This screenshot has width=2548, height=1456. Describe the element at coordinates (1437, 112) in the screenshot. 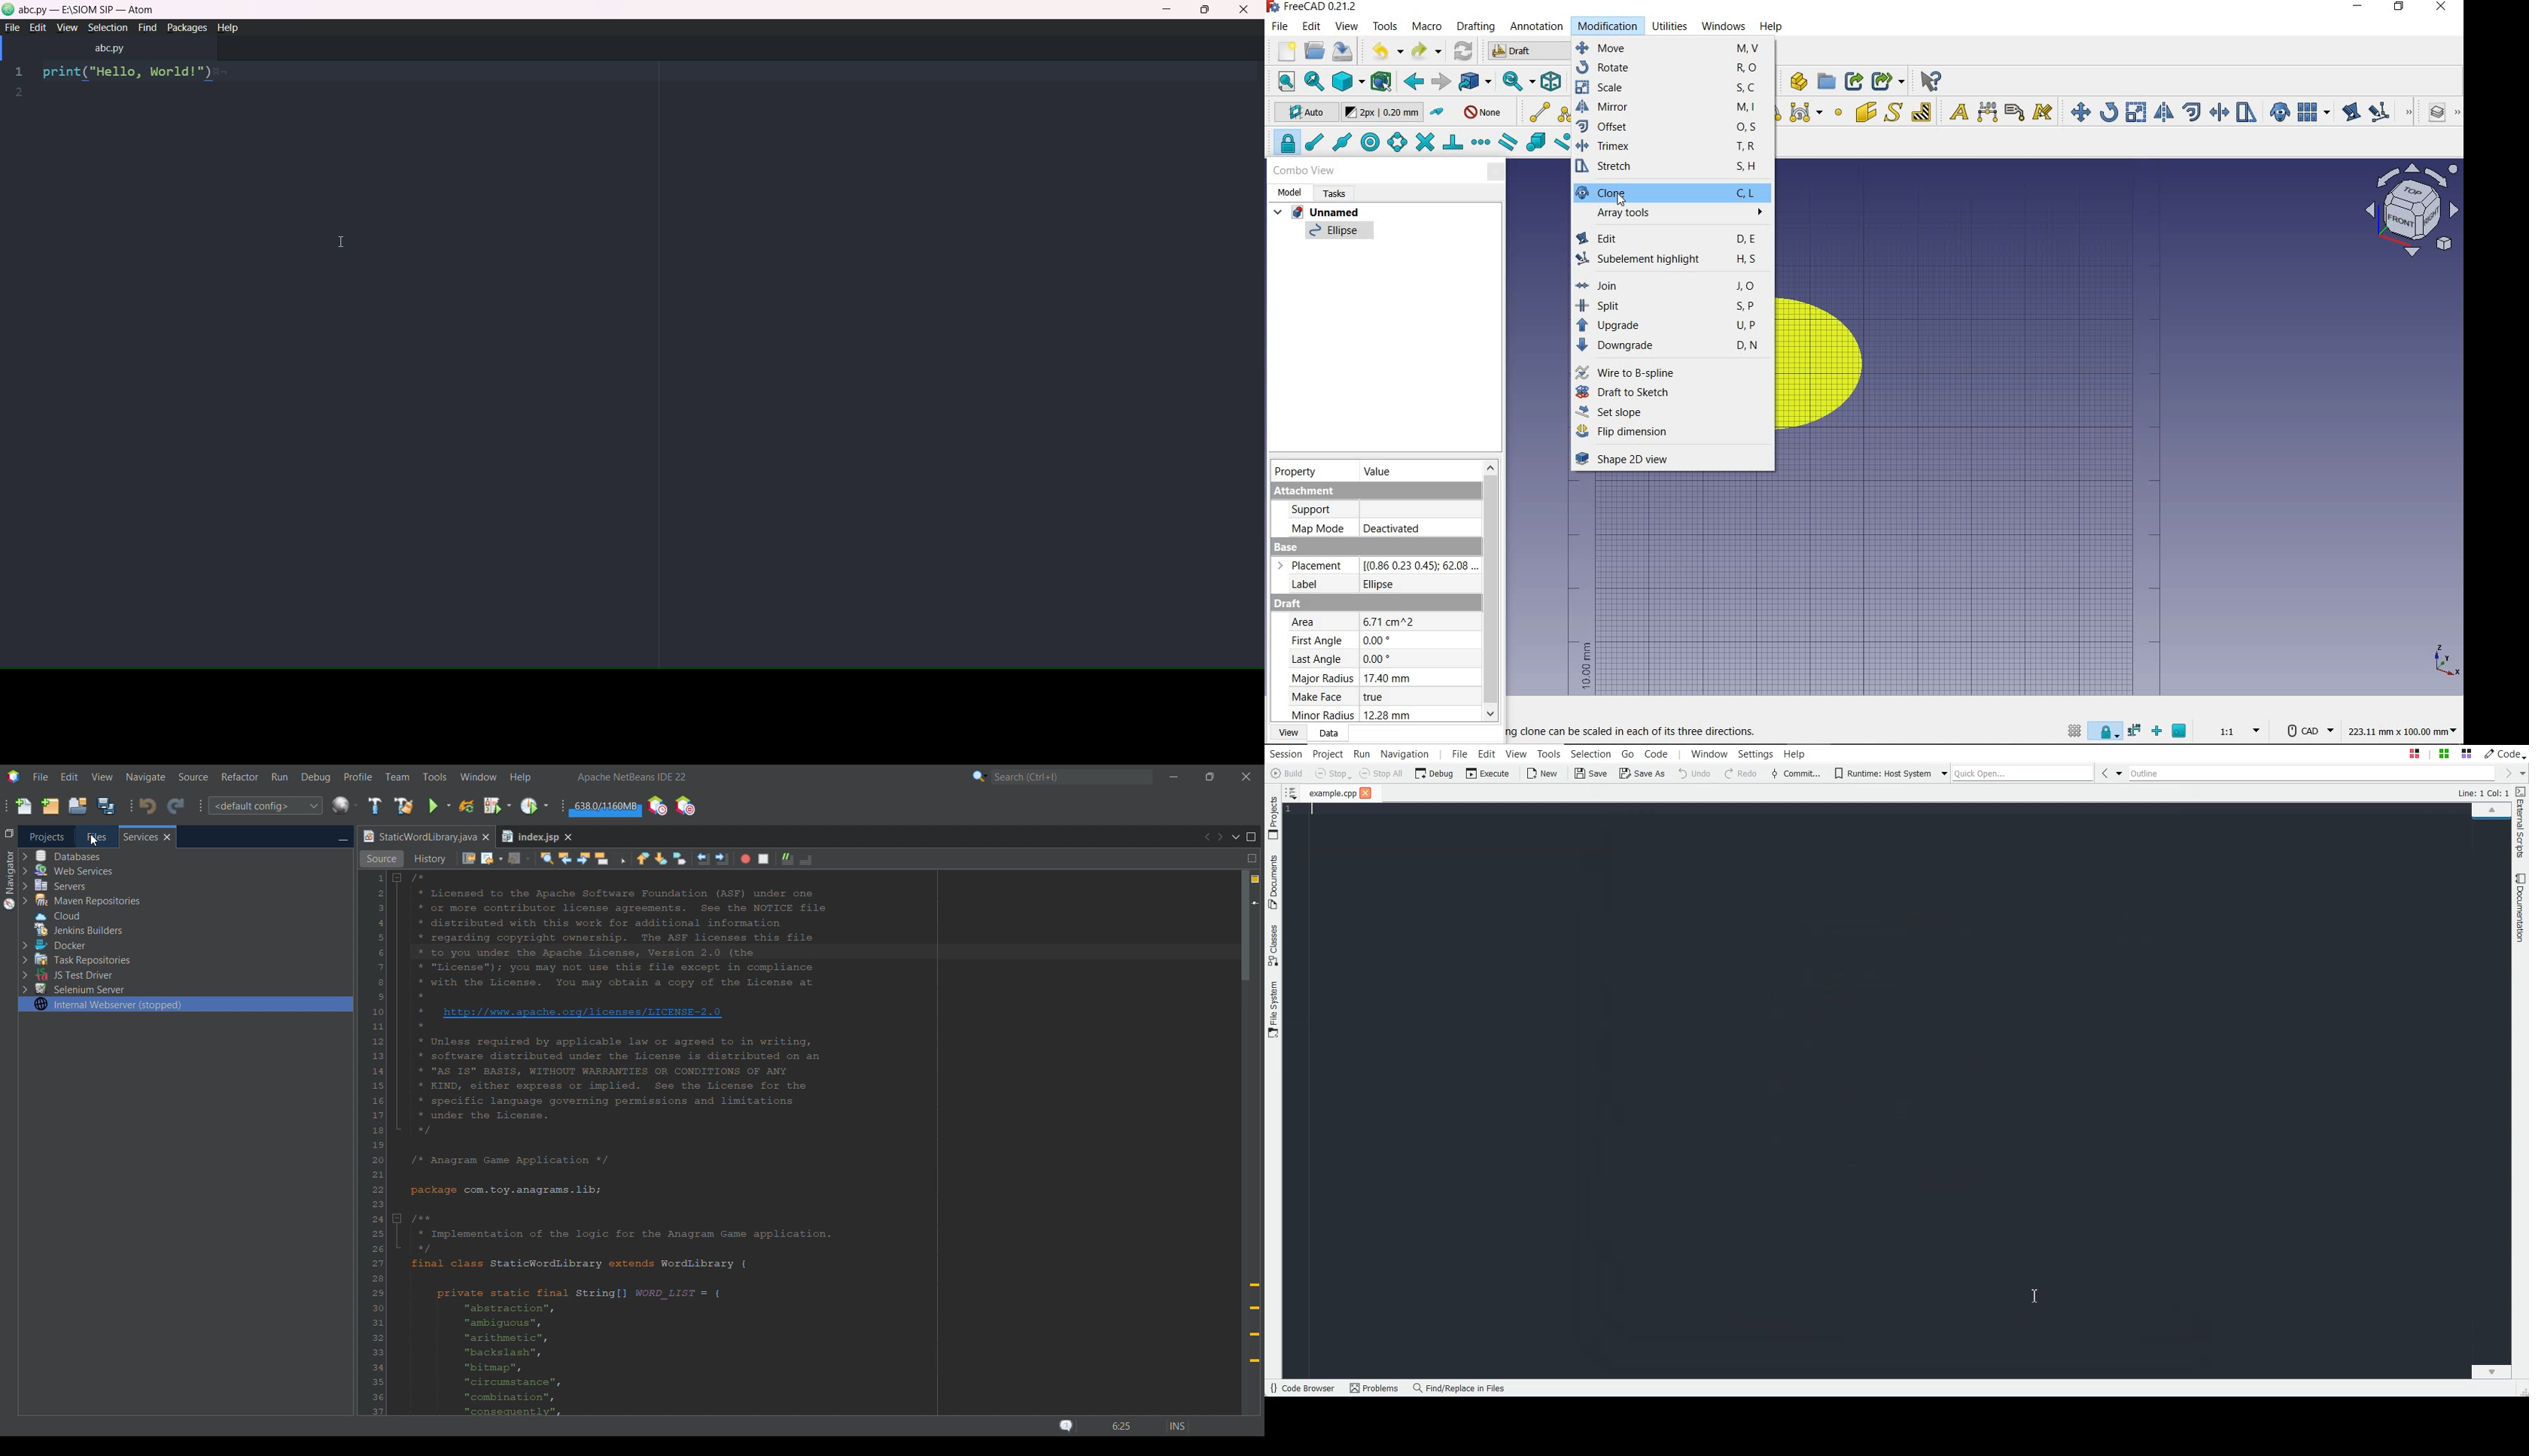

I see `toggle construction mode` at that location.